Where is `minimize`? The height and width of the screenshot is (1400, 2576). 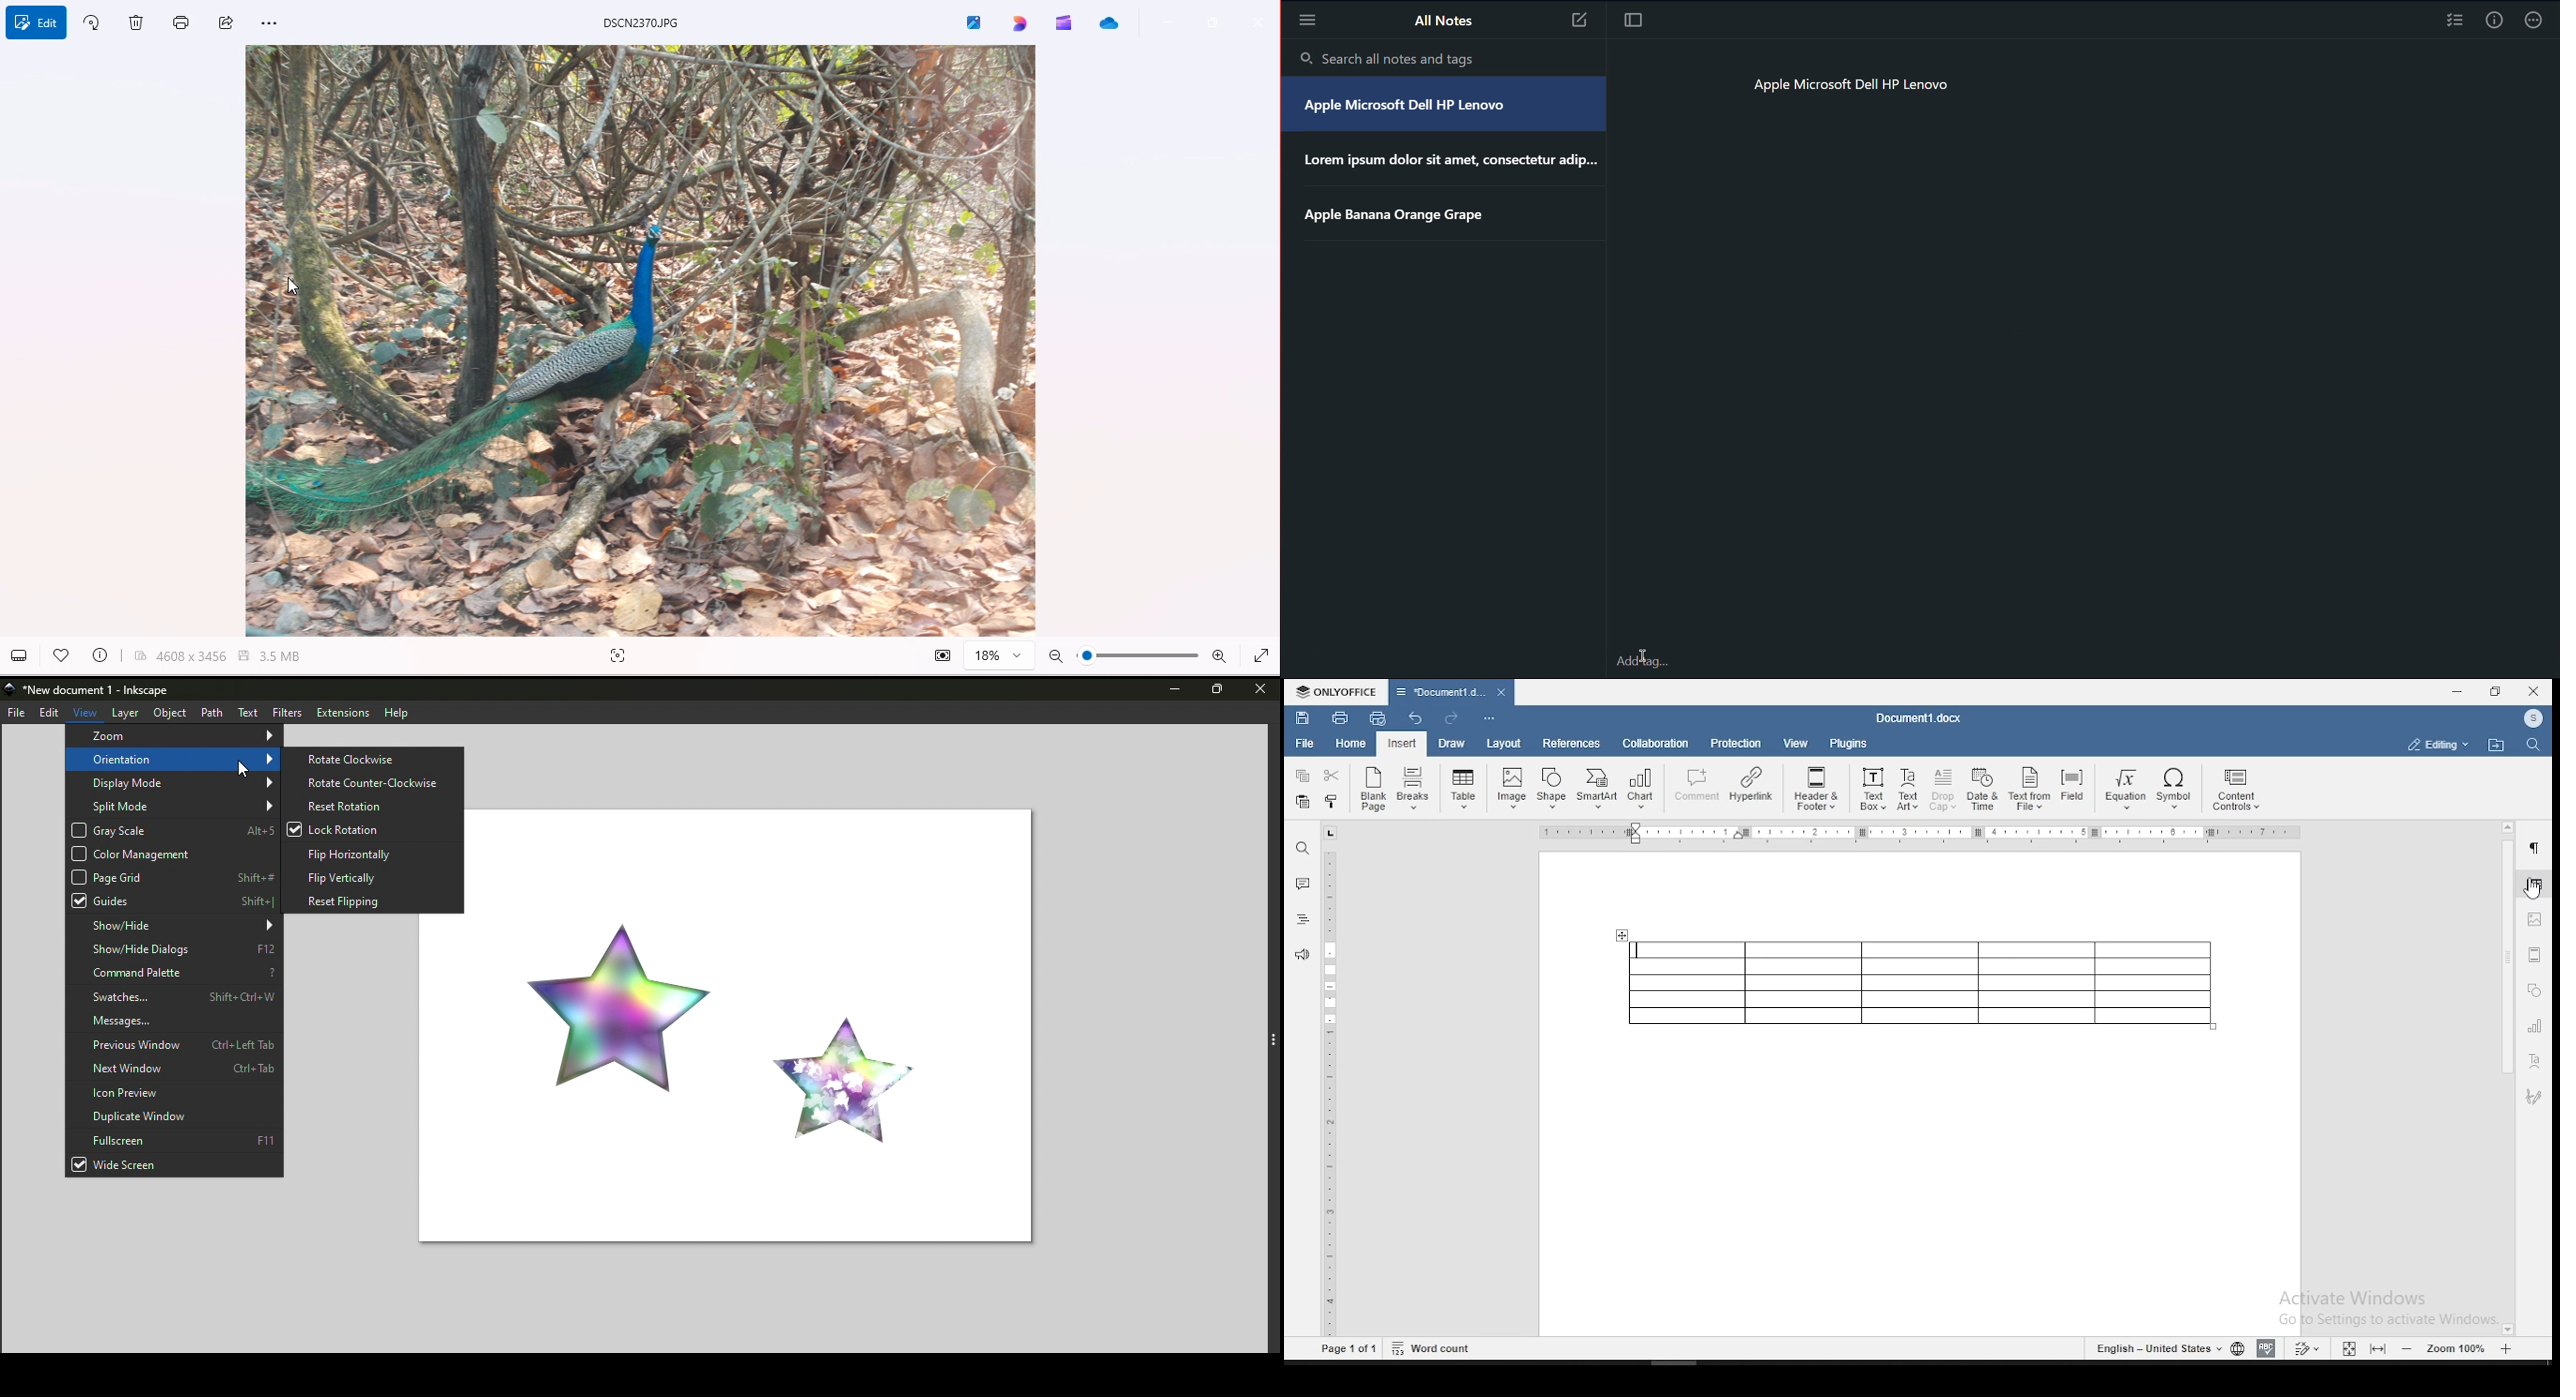
minimize is located at coordinates (2460, 691).